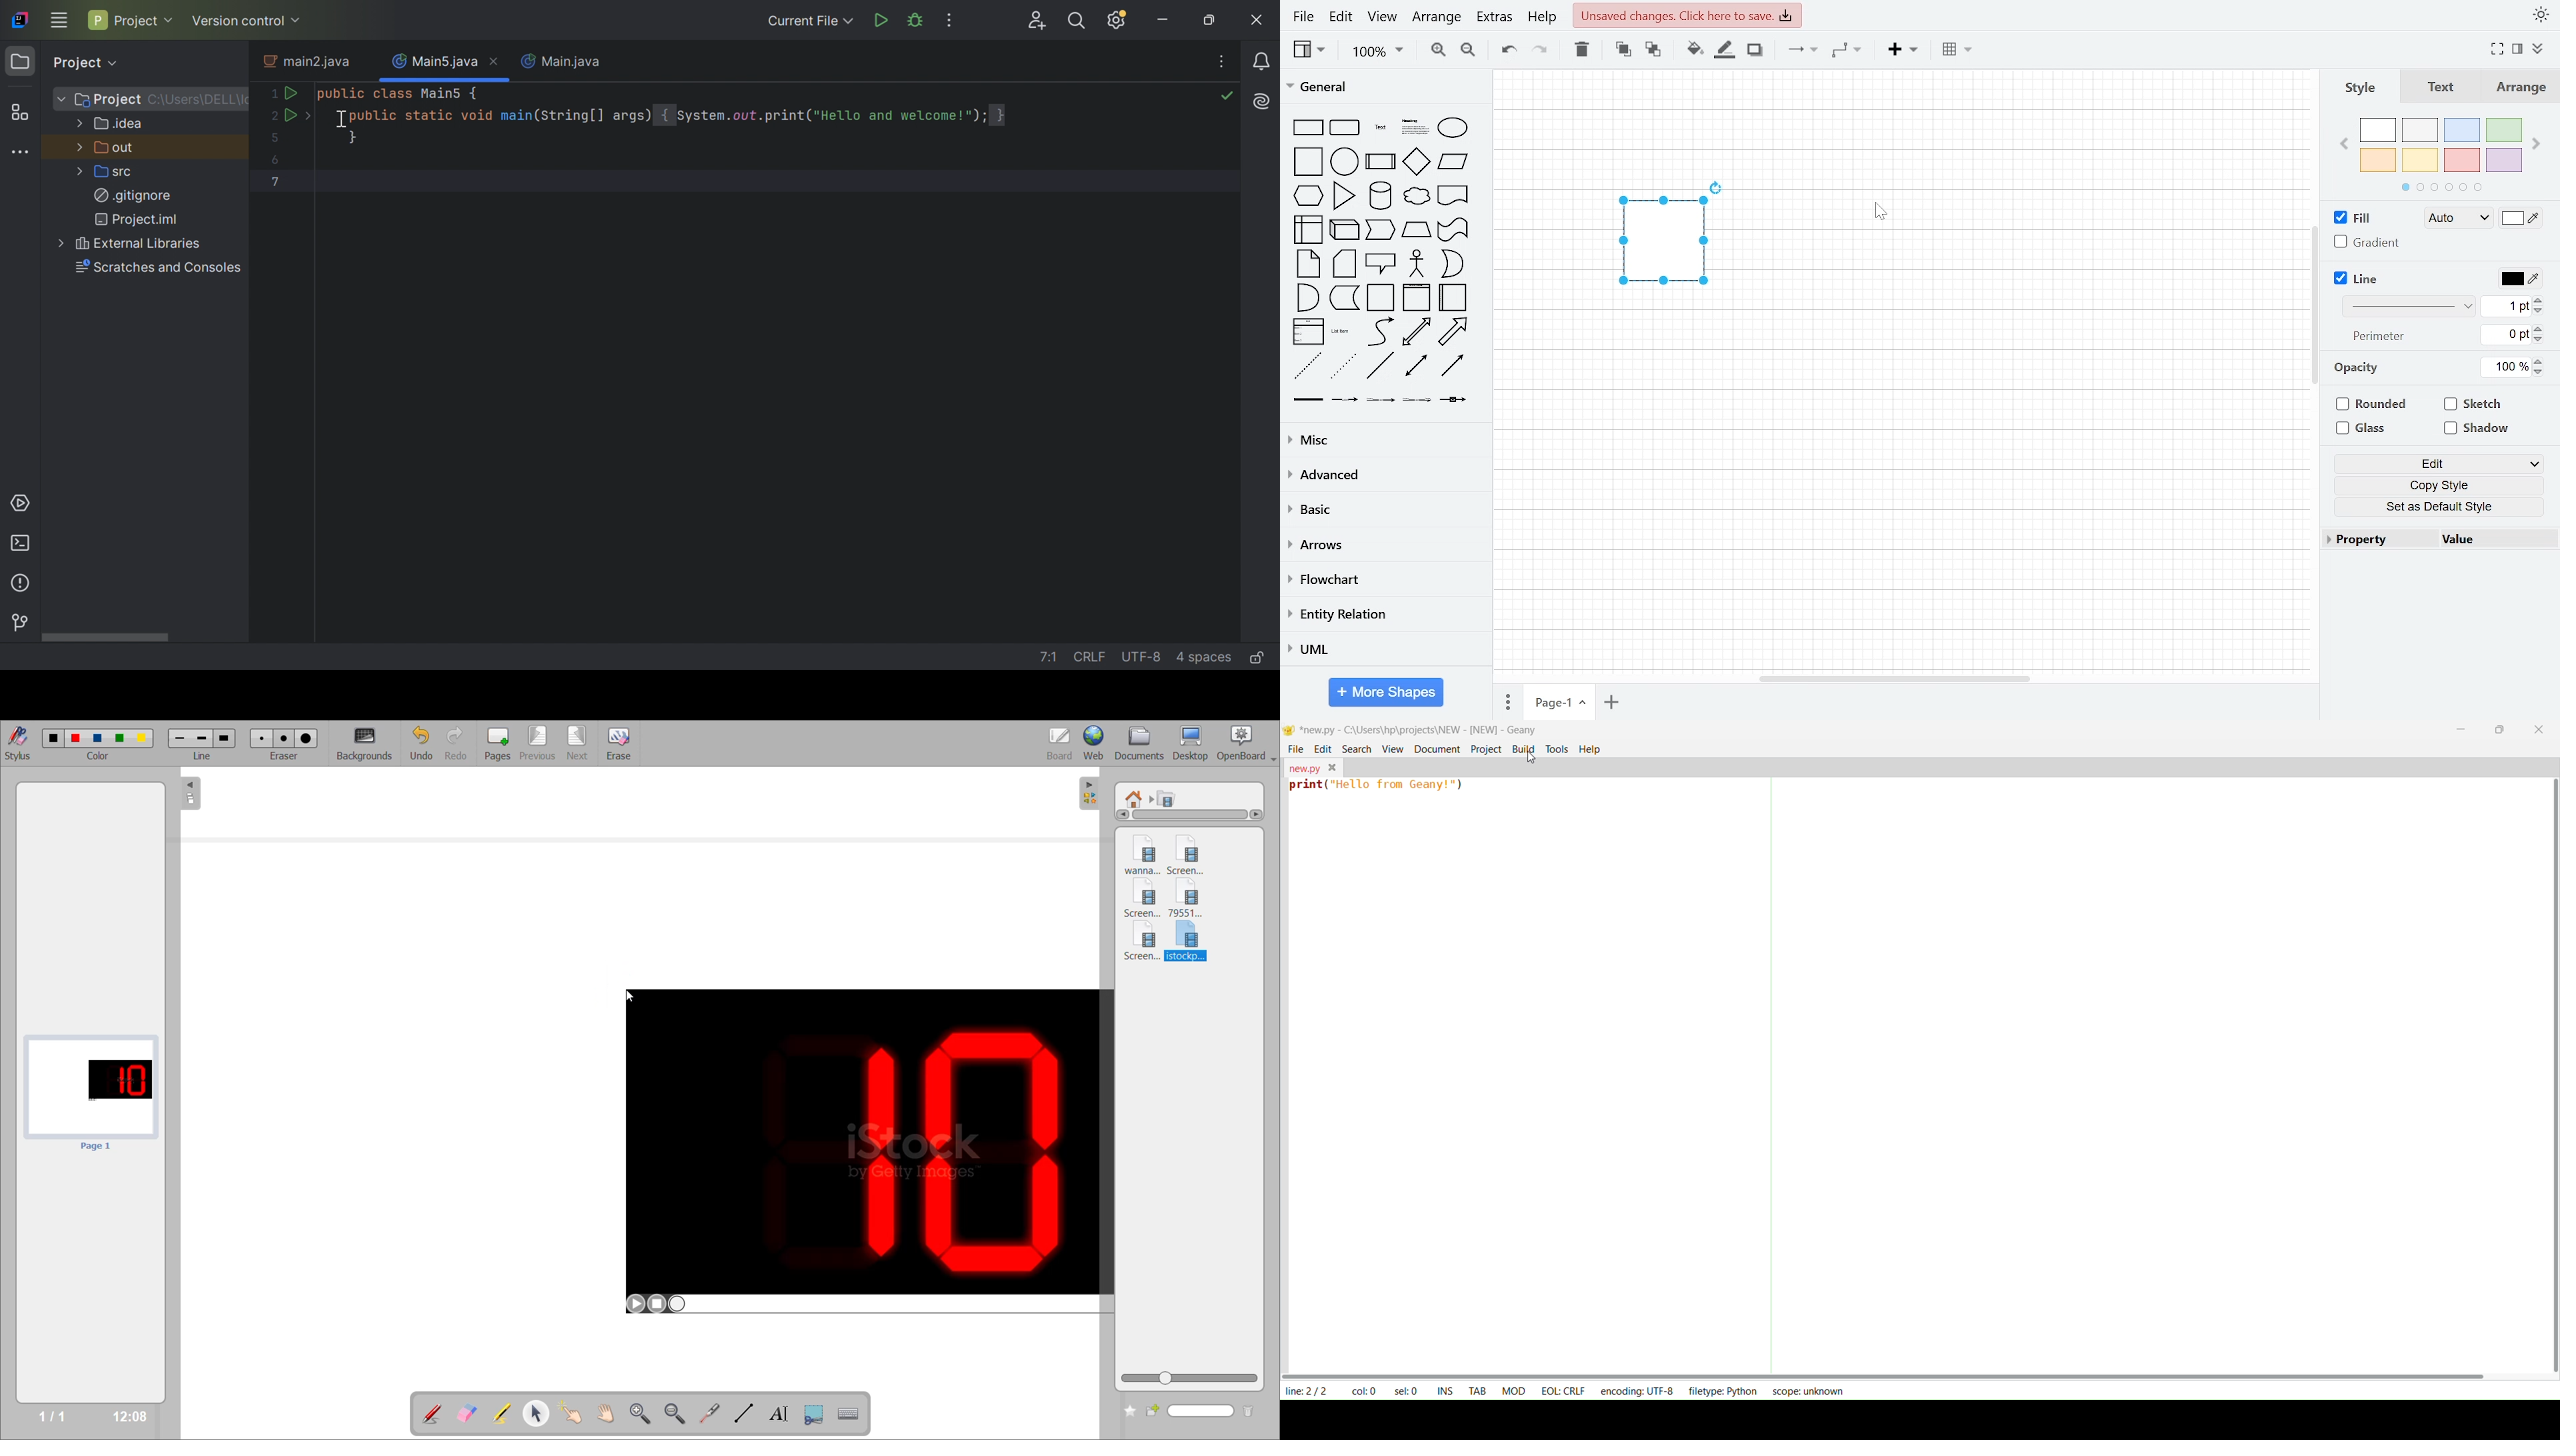 This screenshot has height=1456, width=2576. What do you see at coordinates (2518, 49) in the screenshot?
I see `format` at bounding box center [2518, 49].